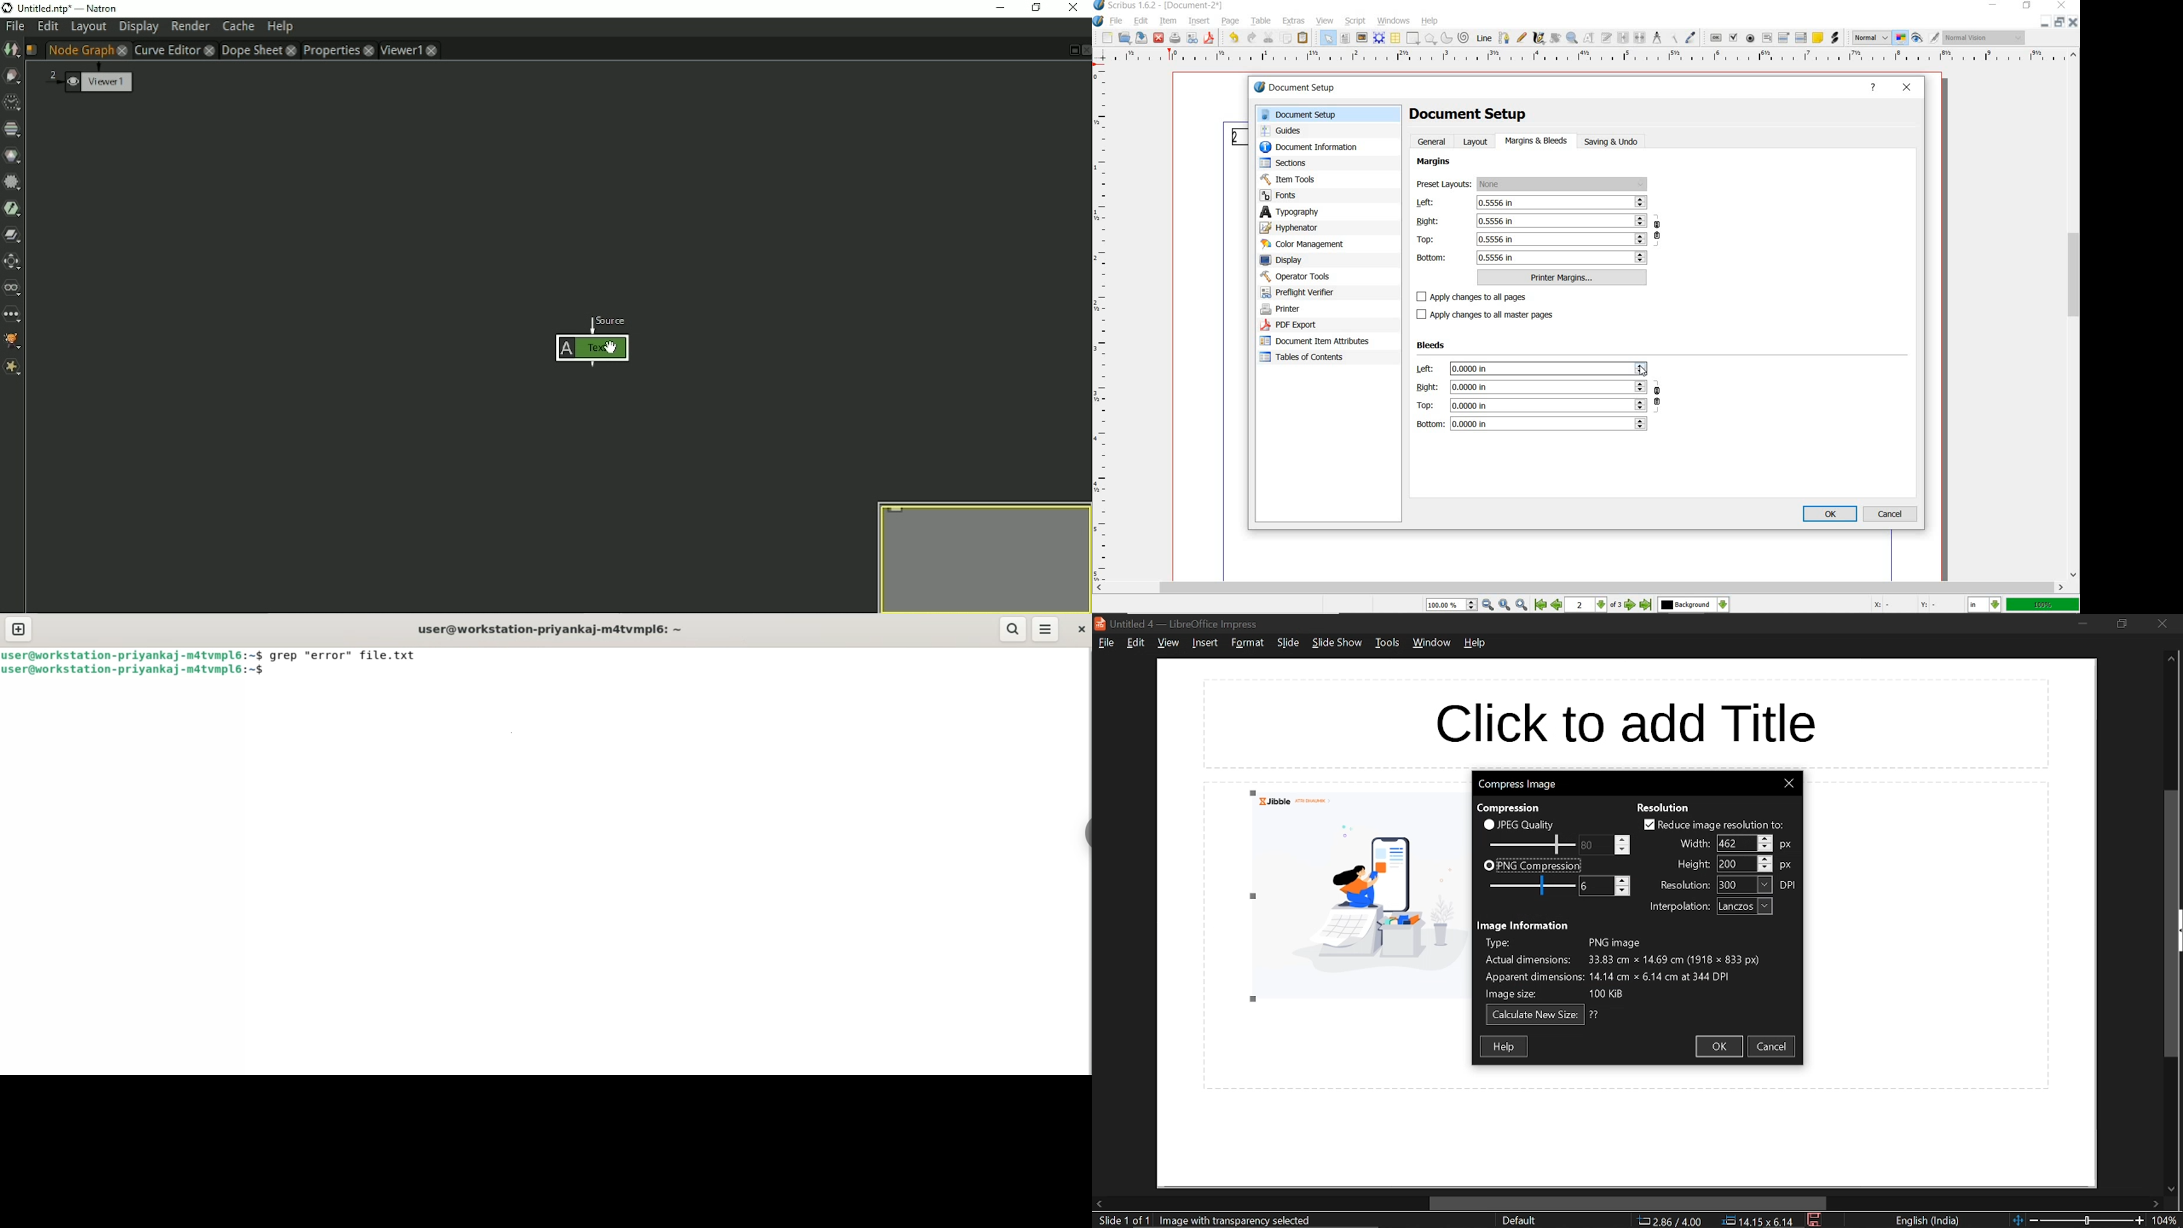 This screenshot has height=1232, width=2184. What do you see at coordinates (1321, 276) in the screenshot?
I see `operator tools` at bounding box center [1321, 276].